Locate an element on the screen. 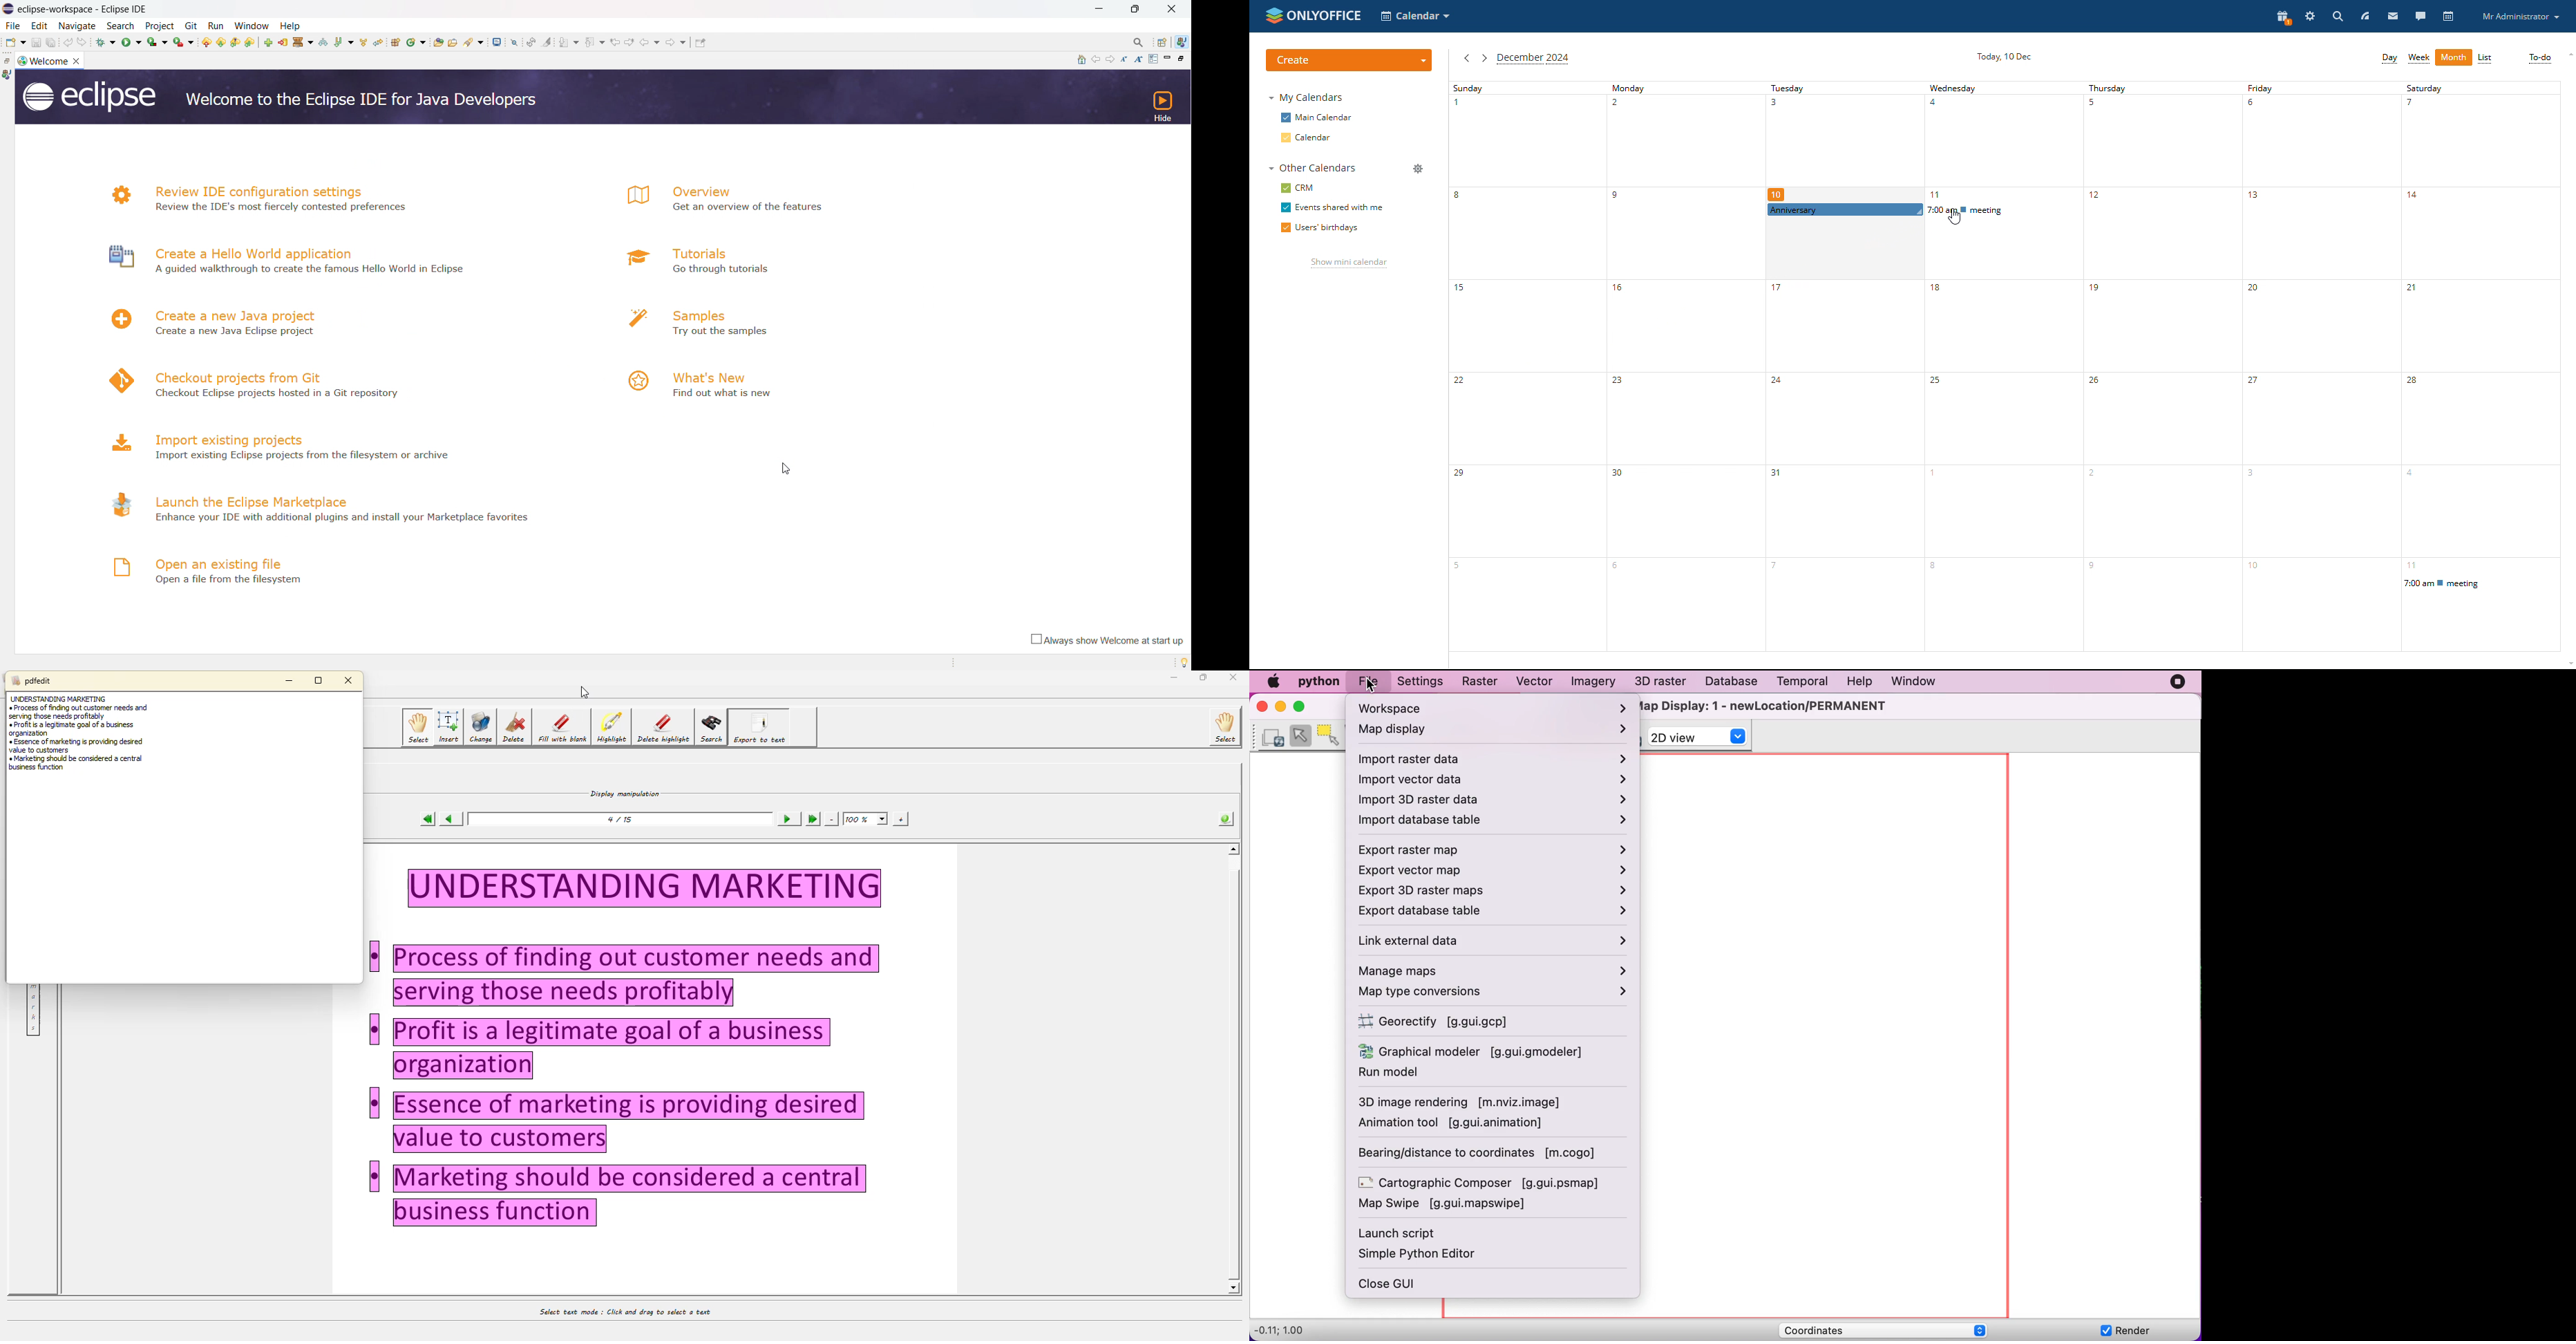  current date is located at coordinates (2003, 56).